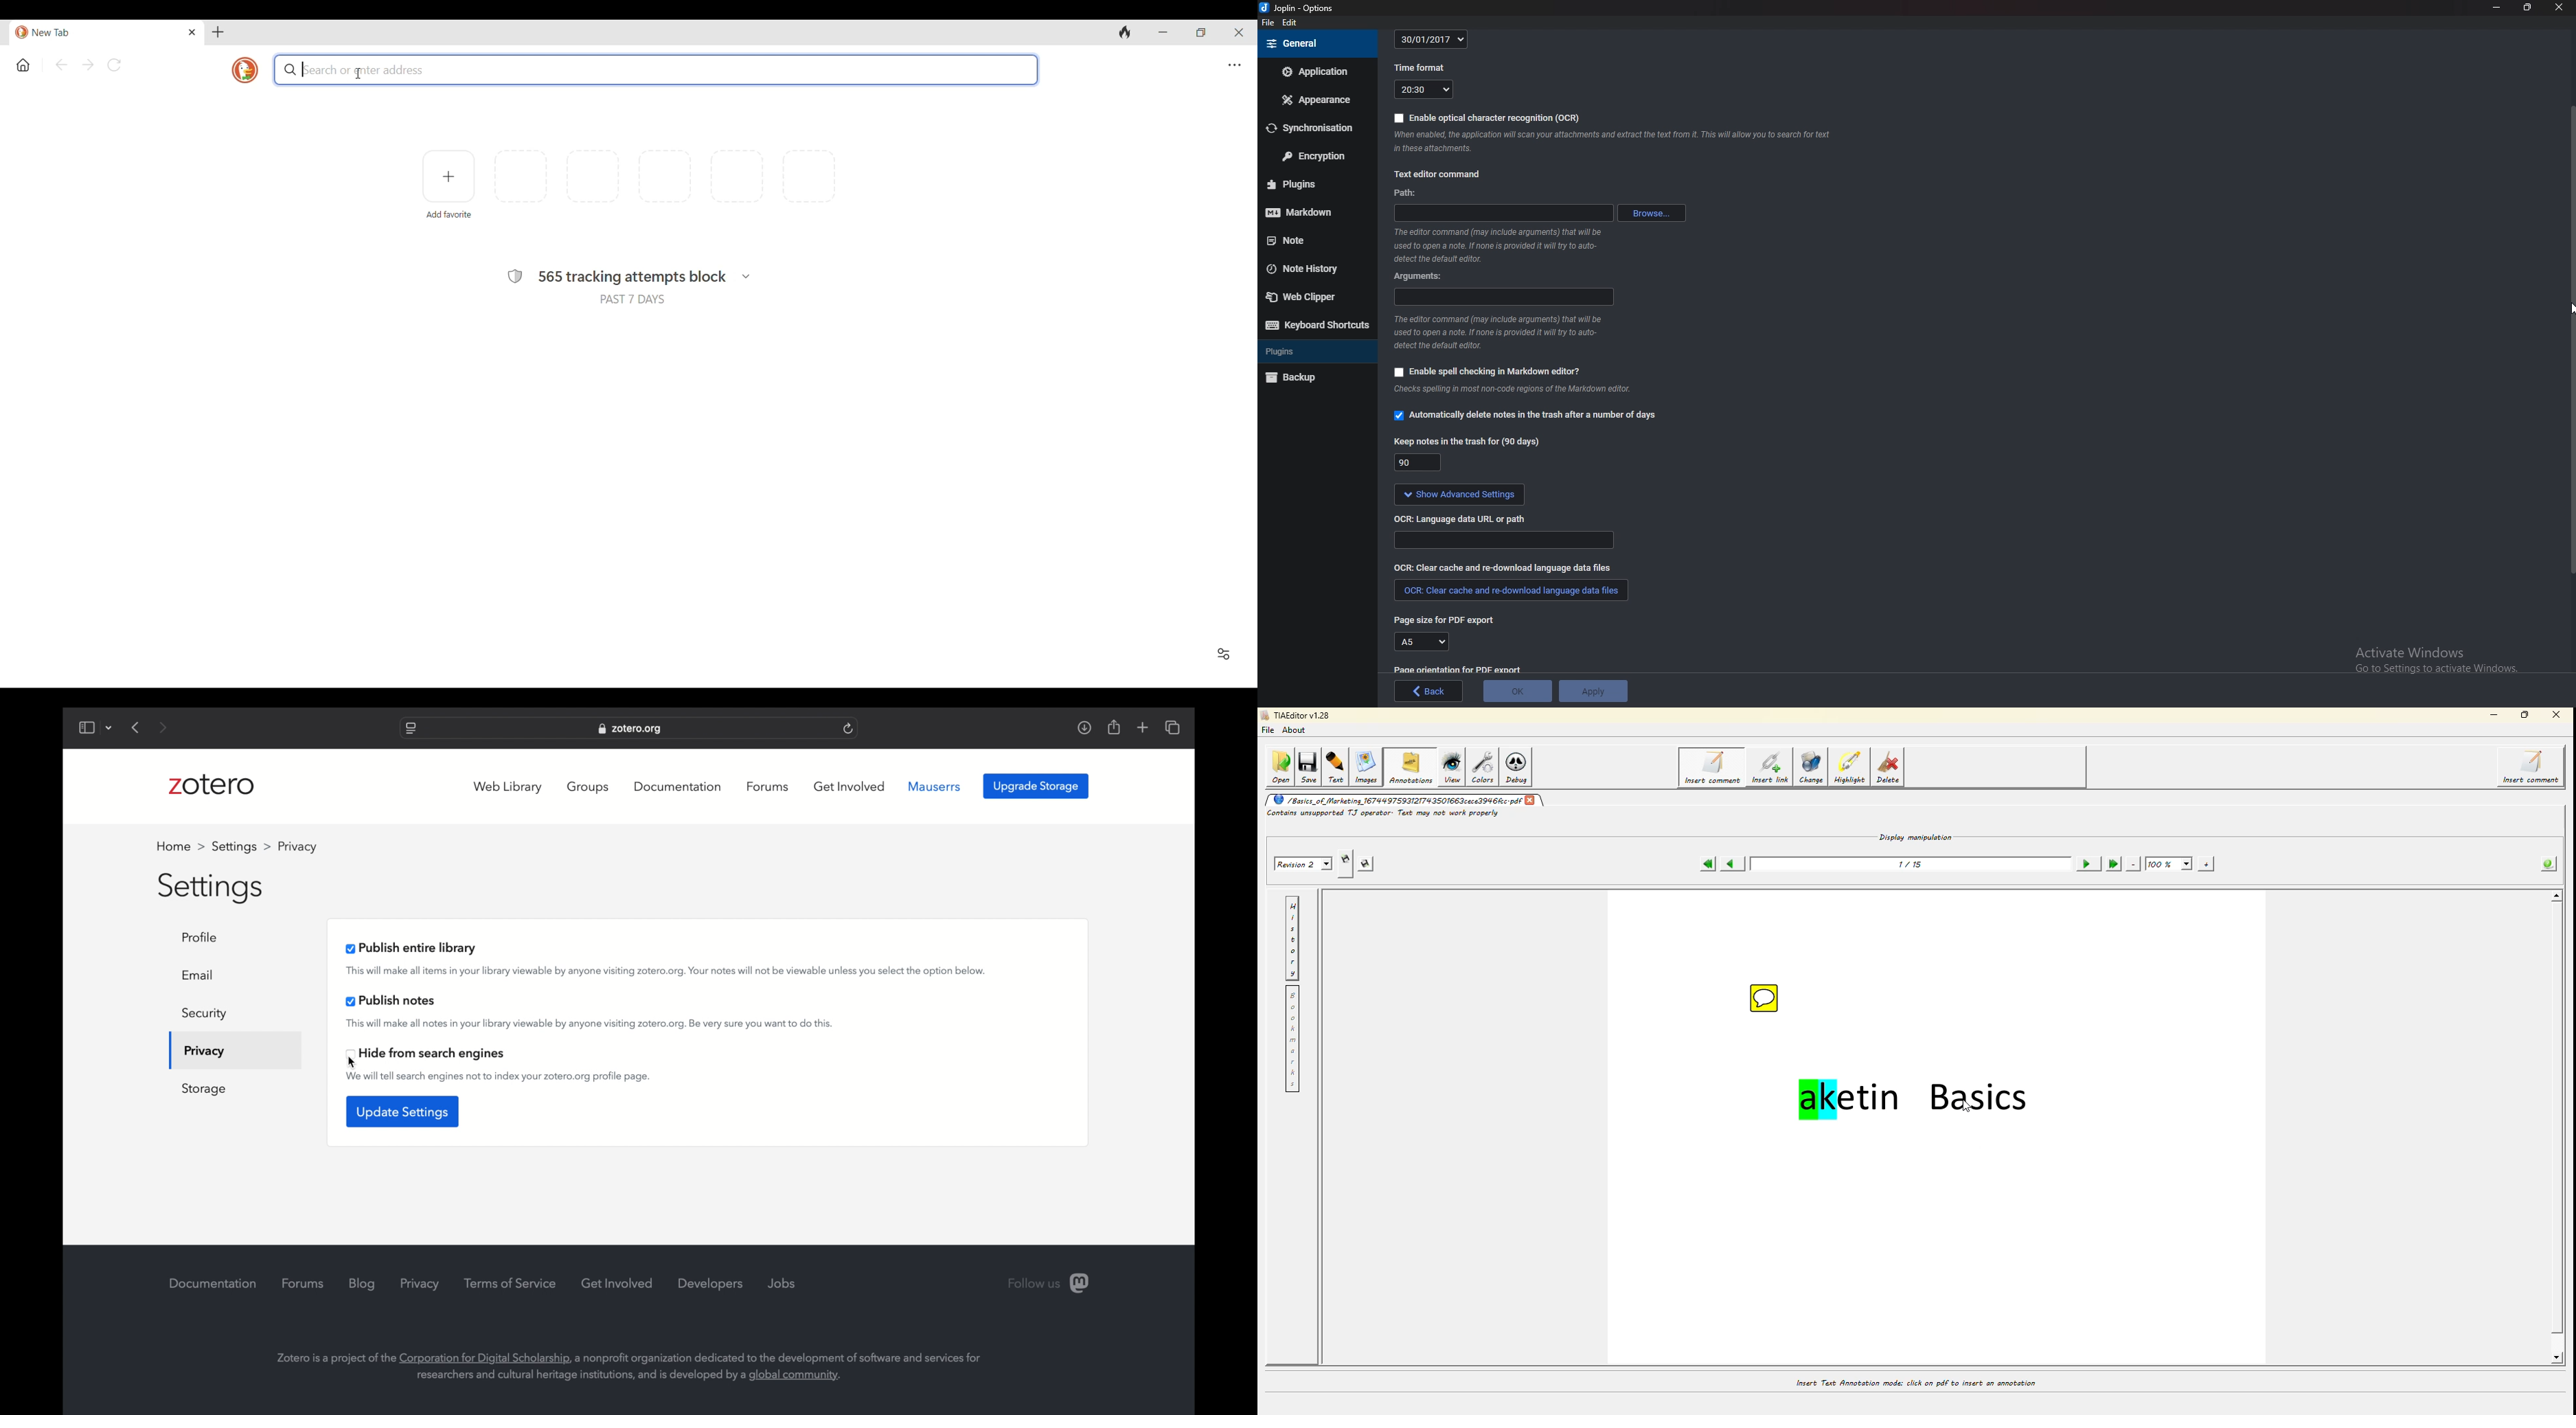 Image resolution: width=2576 pixels, height=1428 pixels. I want to click on this will make all notes in your library viewable by anyone visiting, so click(589, 1023).